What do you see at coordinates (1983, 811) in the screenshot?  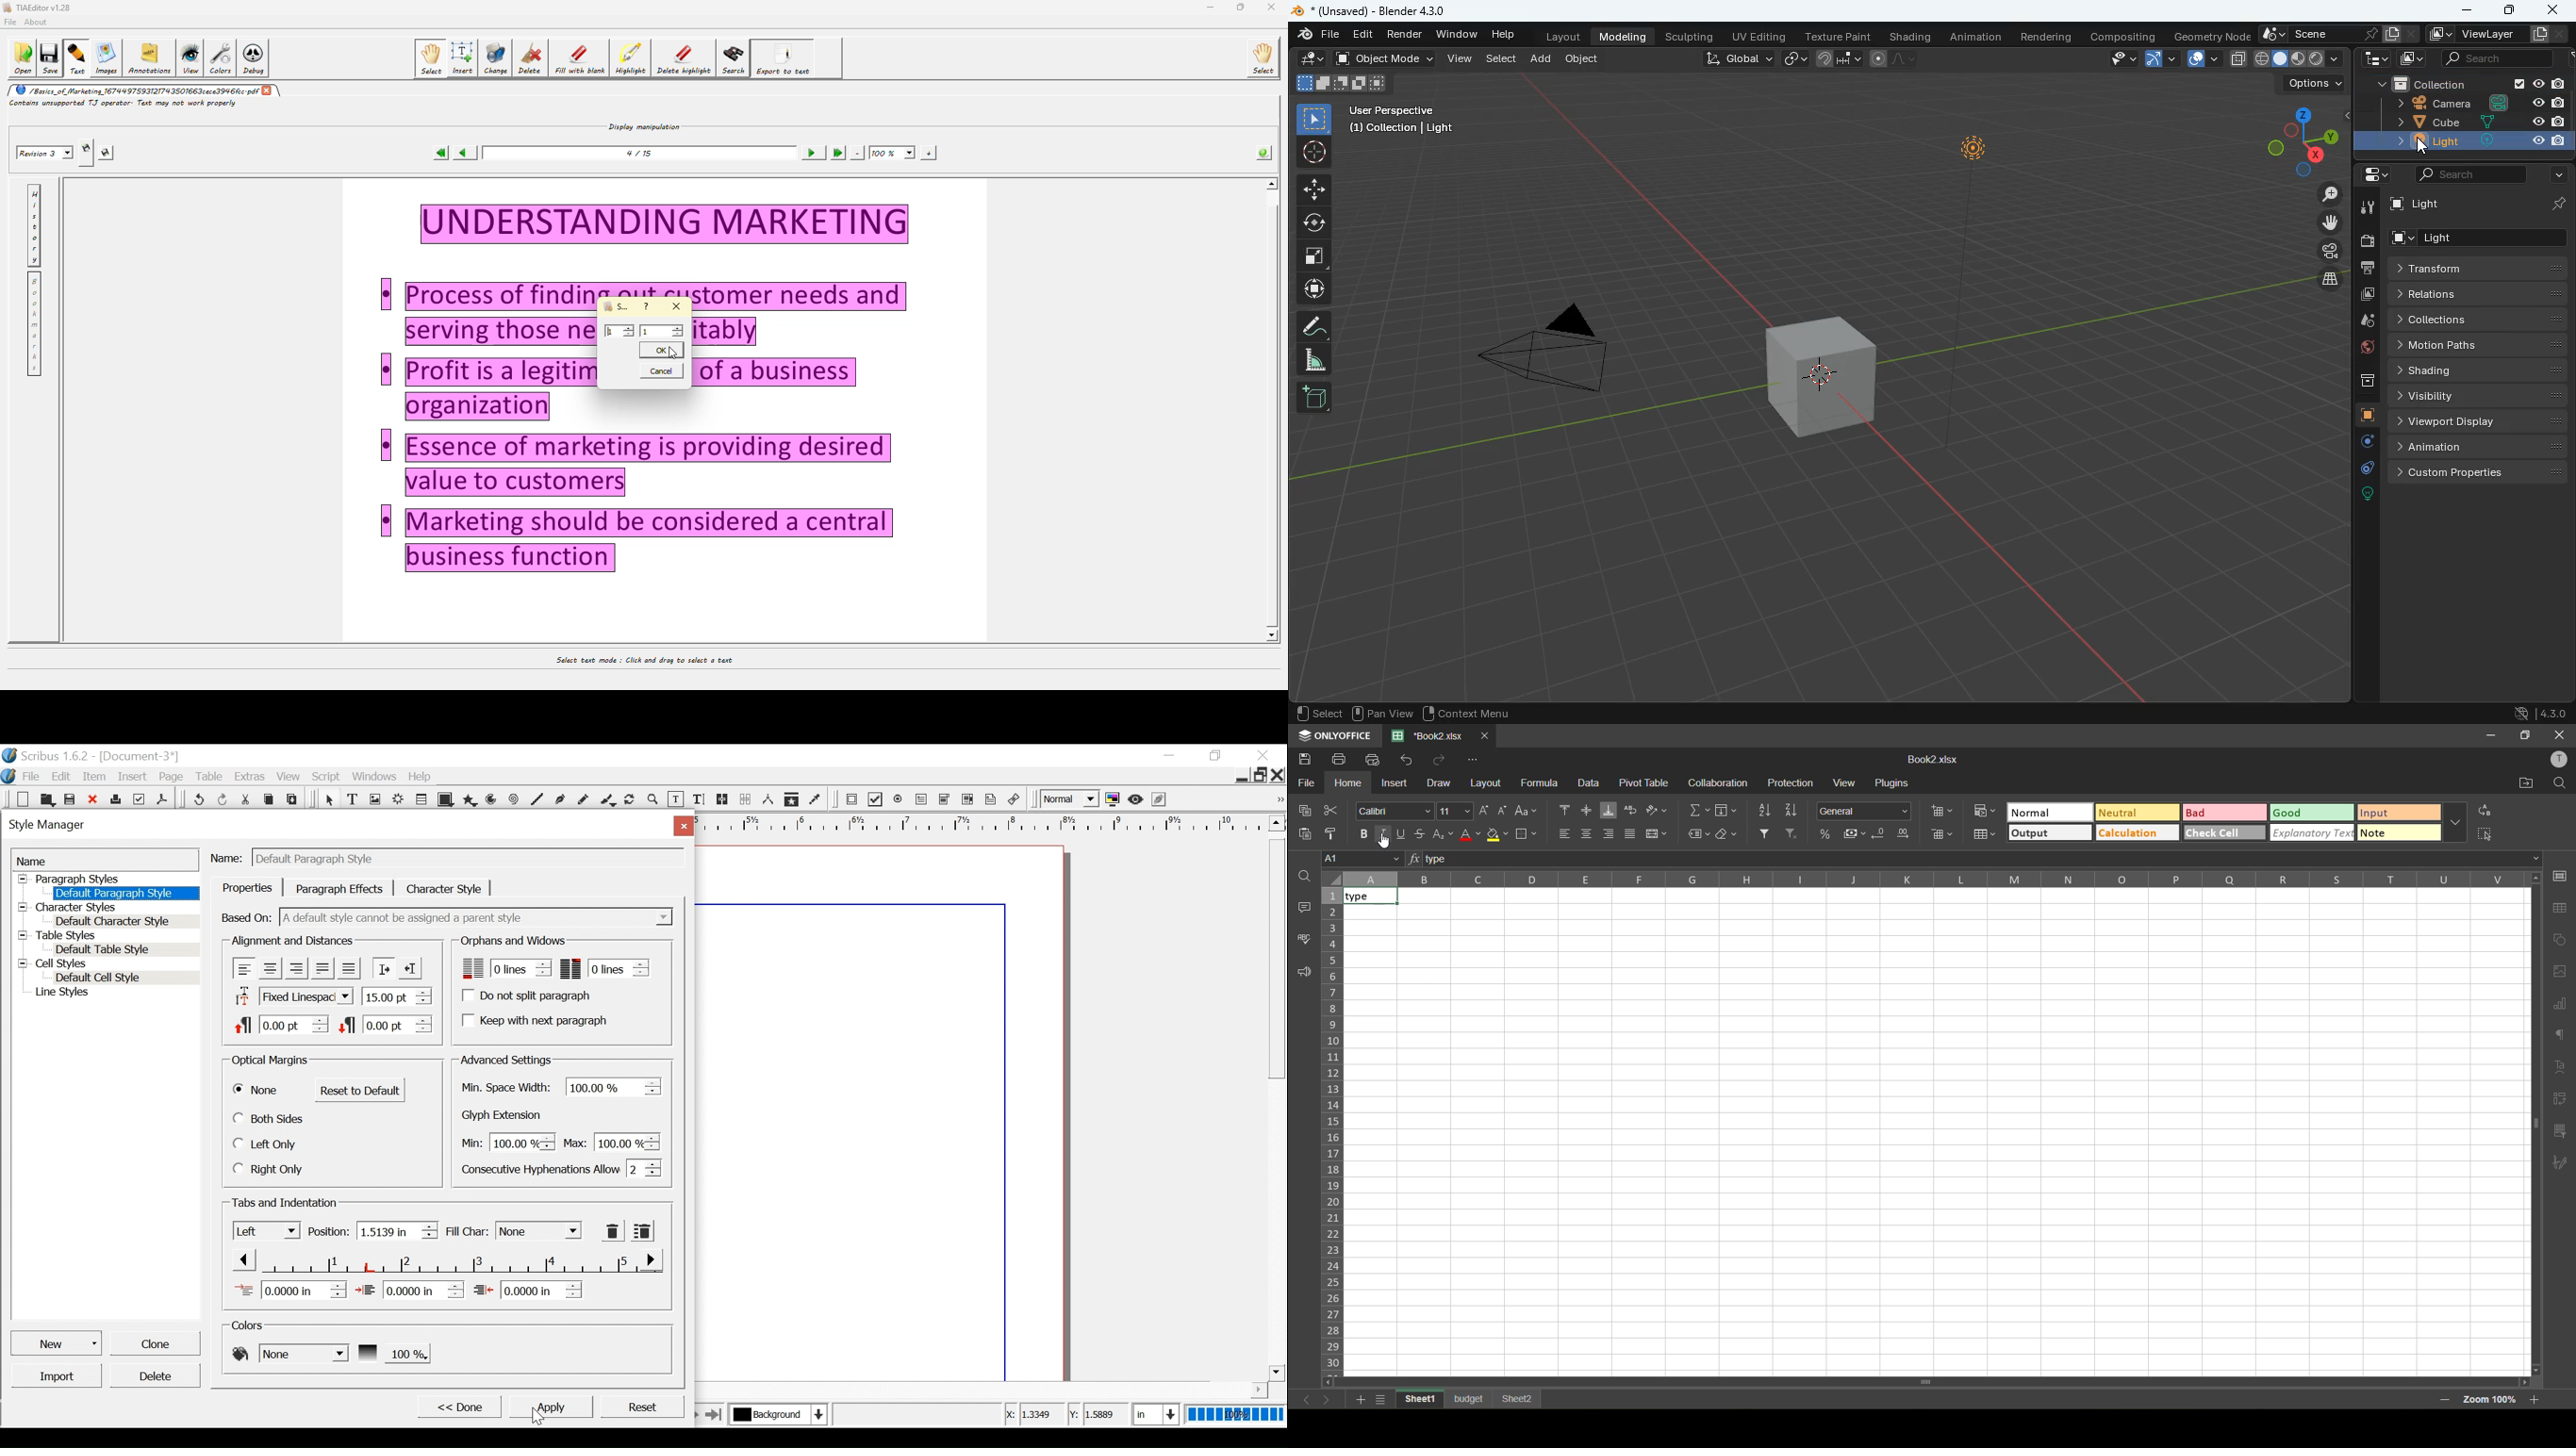 I see `conditional formatting` at bounding box center [1983, 811].